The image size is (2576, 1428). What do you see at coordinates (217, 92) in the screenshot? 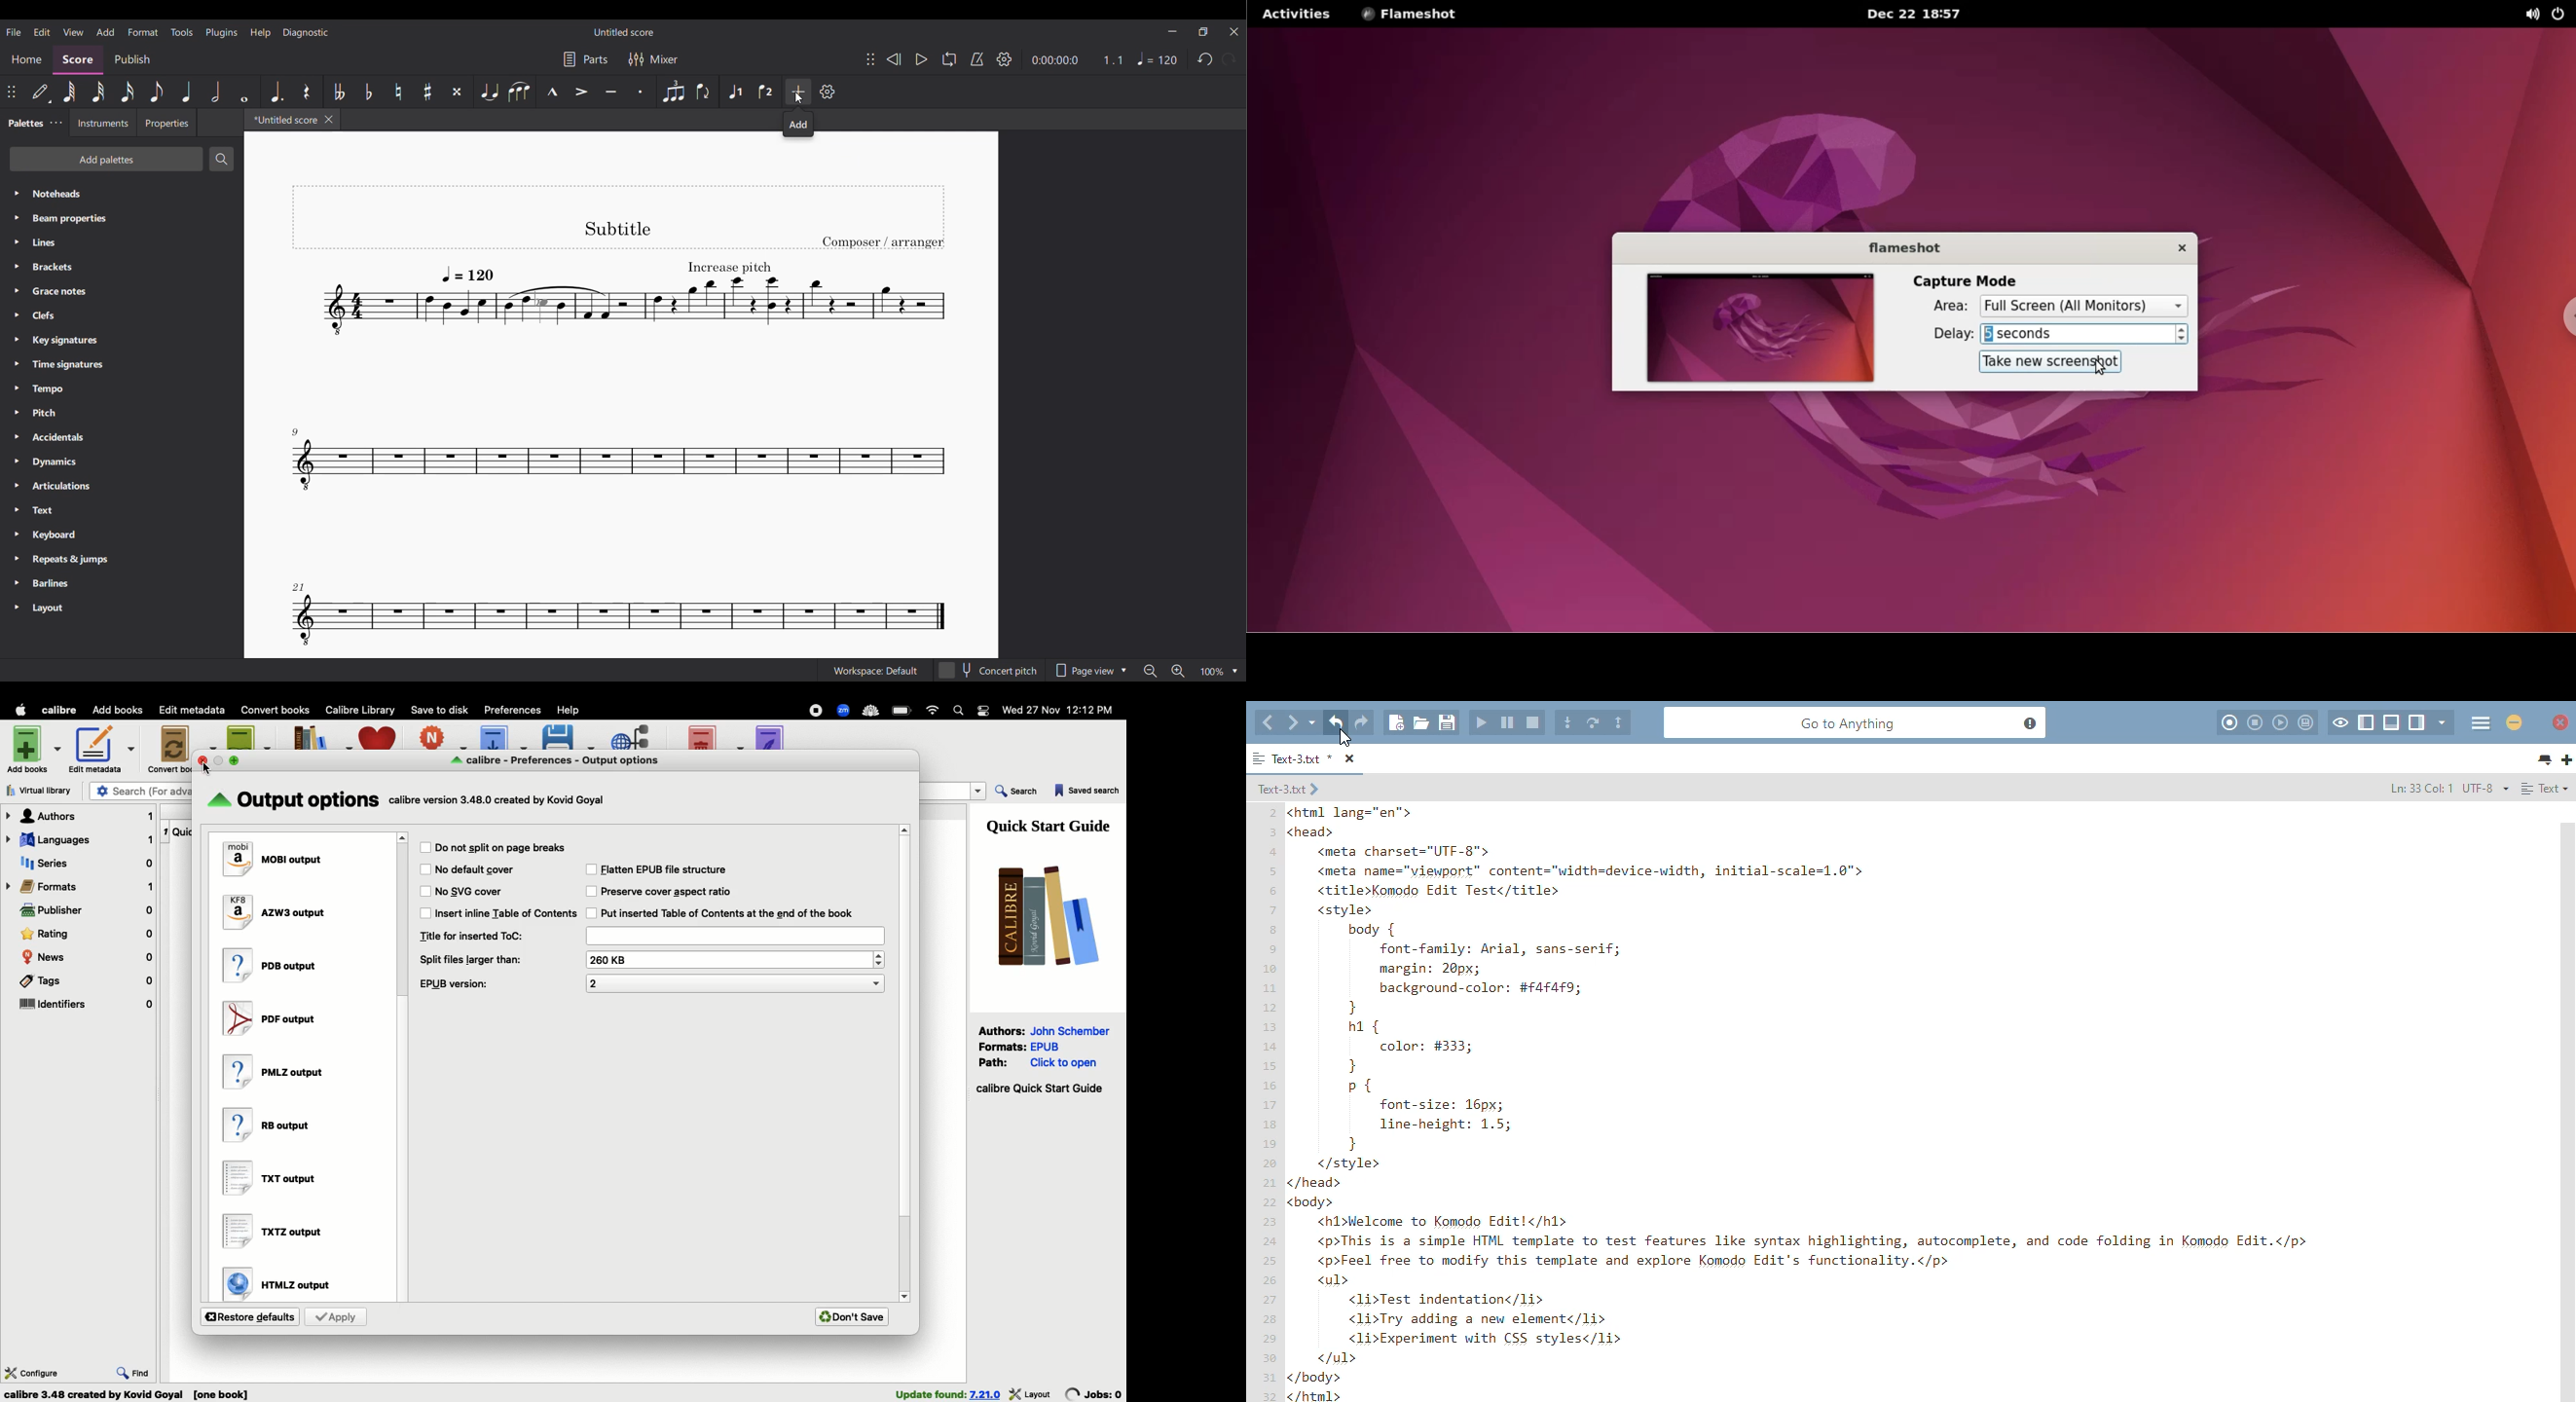
I see `Half note` at bounding box center [217, 92].